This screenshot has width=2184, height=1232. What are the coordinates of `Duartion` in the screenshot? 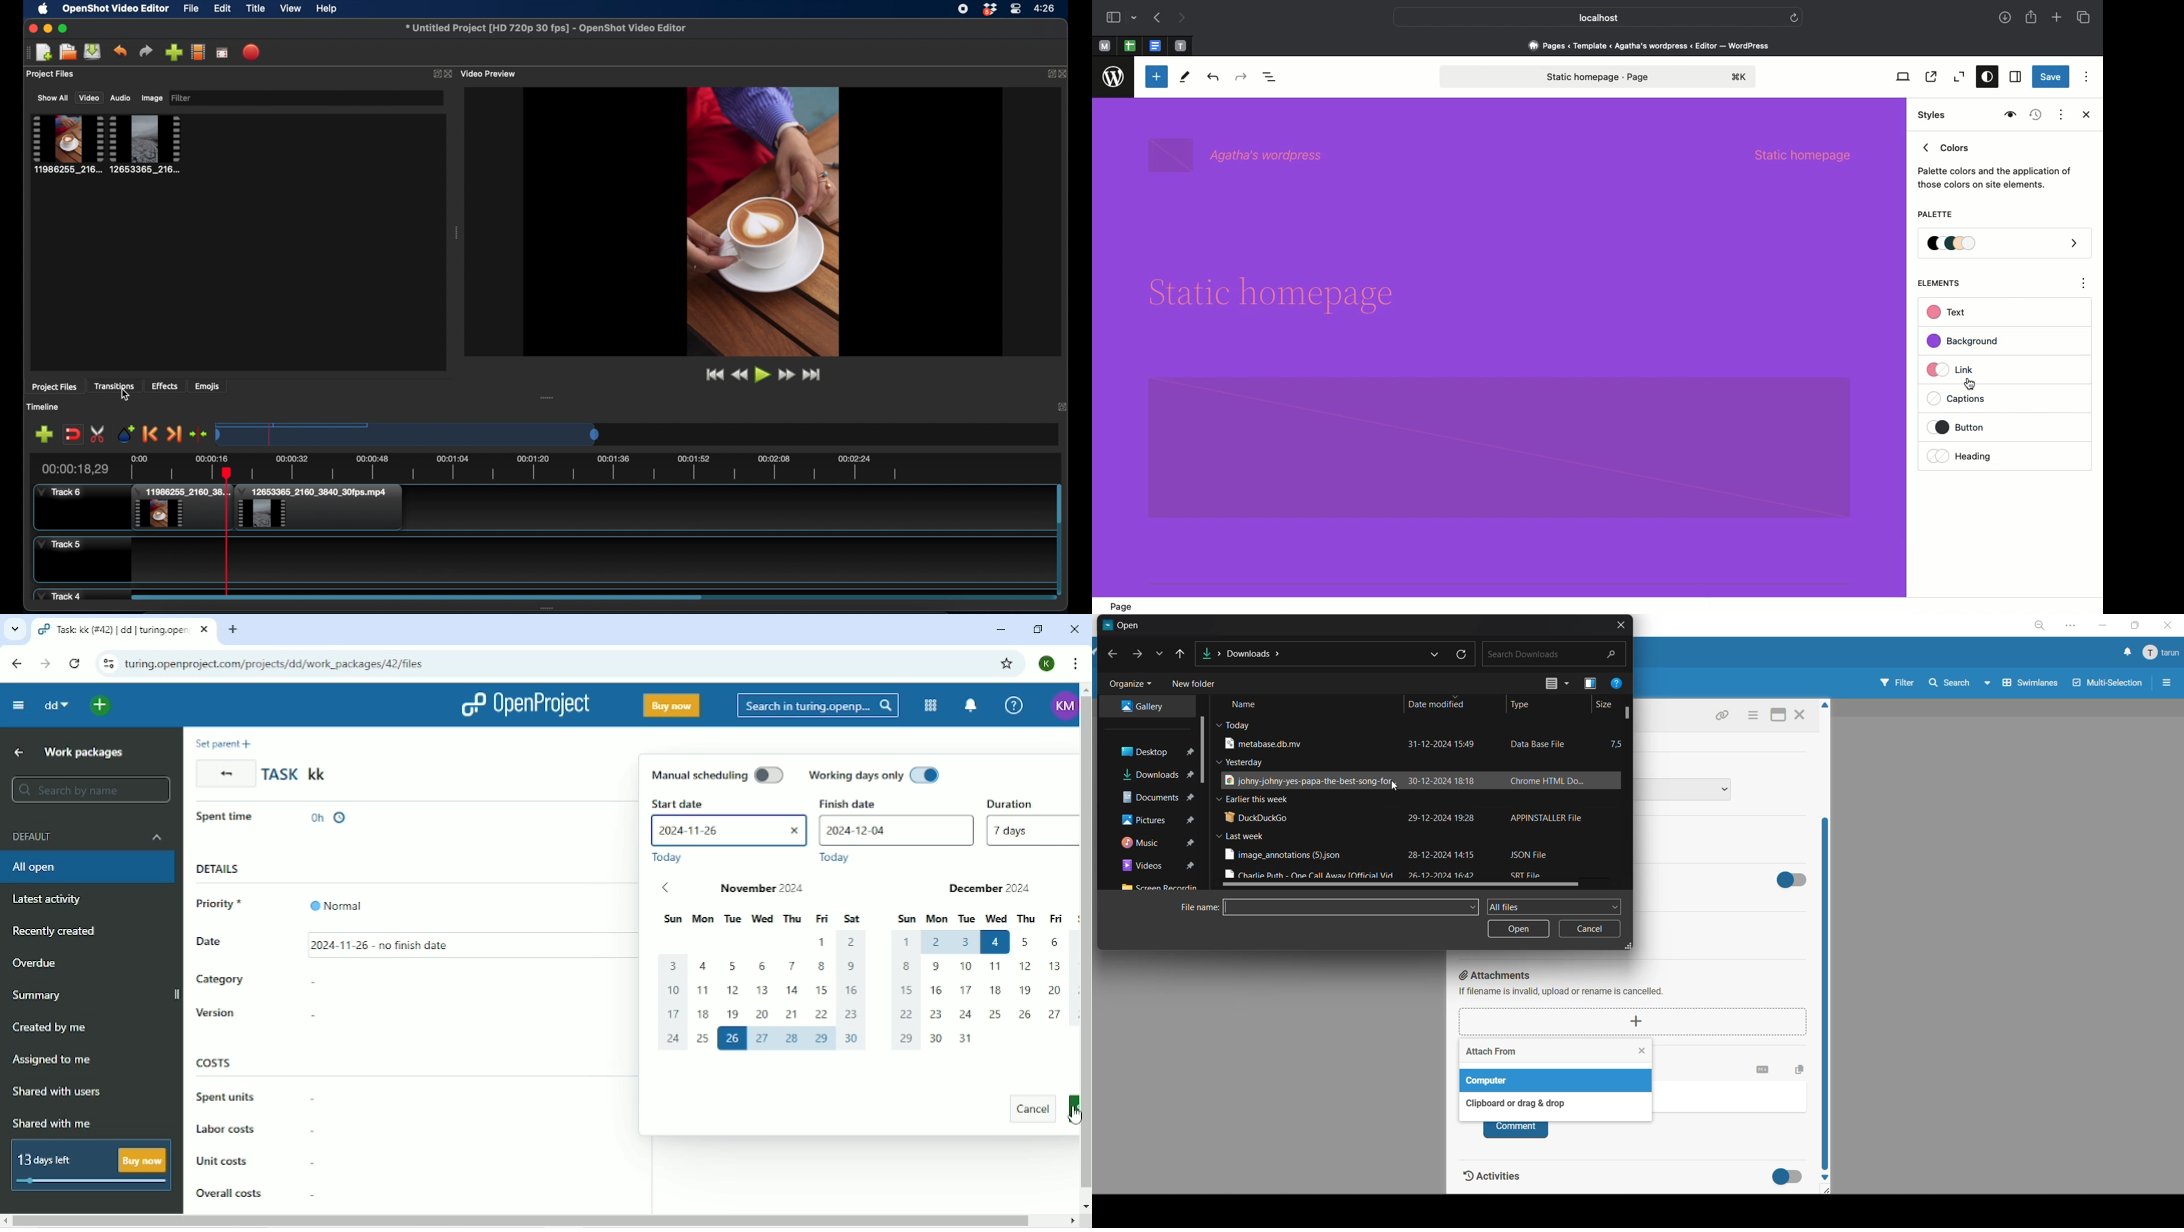 It's located at (1029, 802).